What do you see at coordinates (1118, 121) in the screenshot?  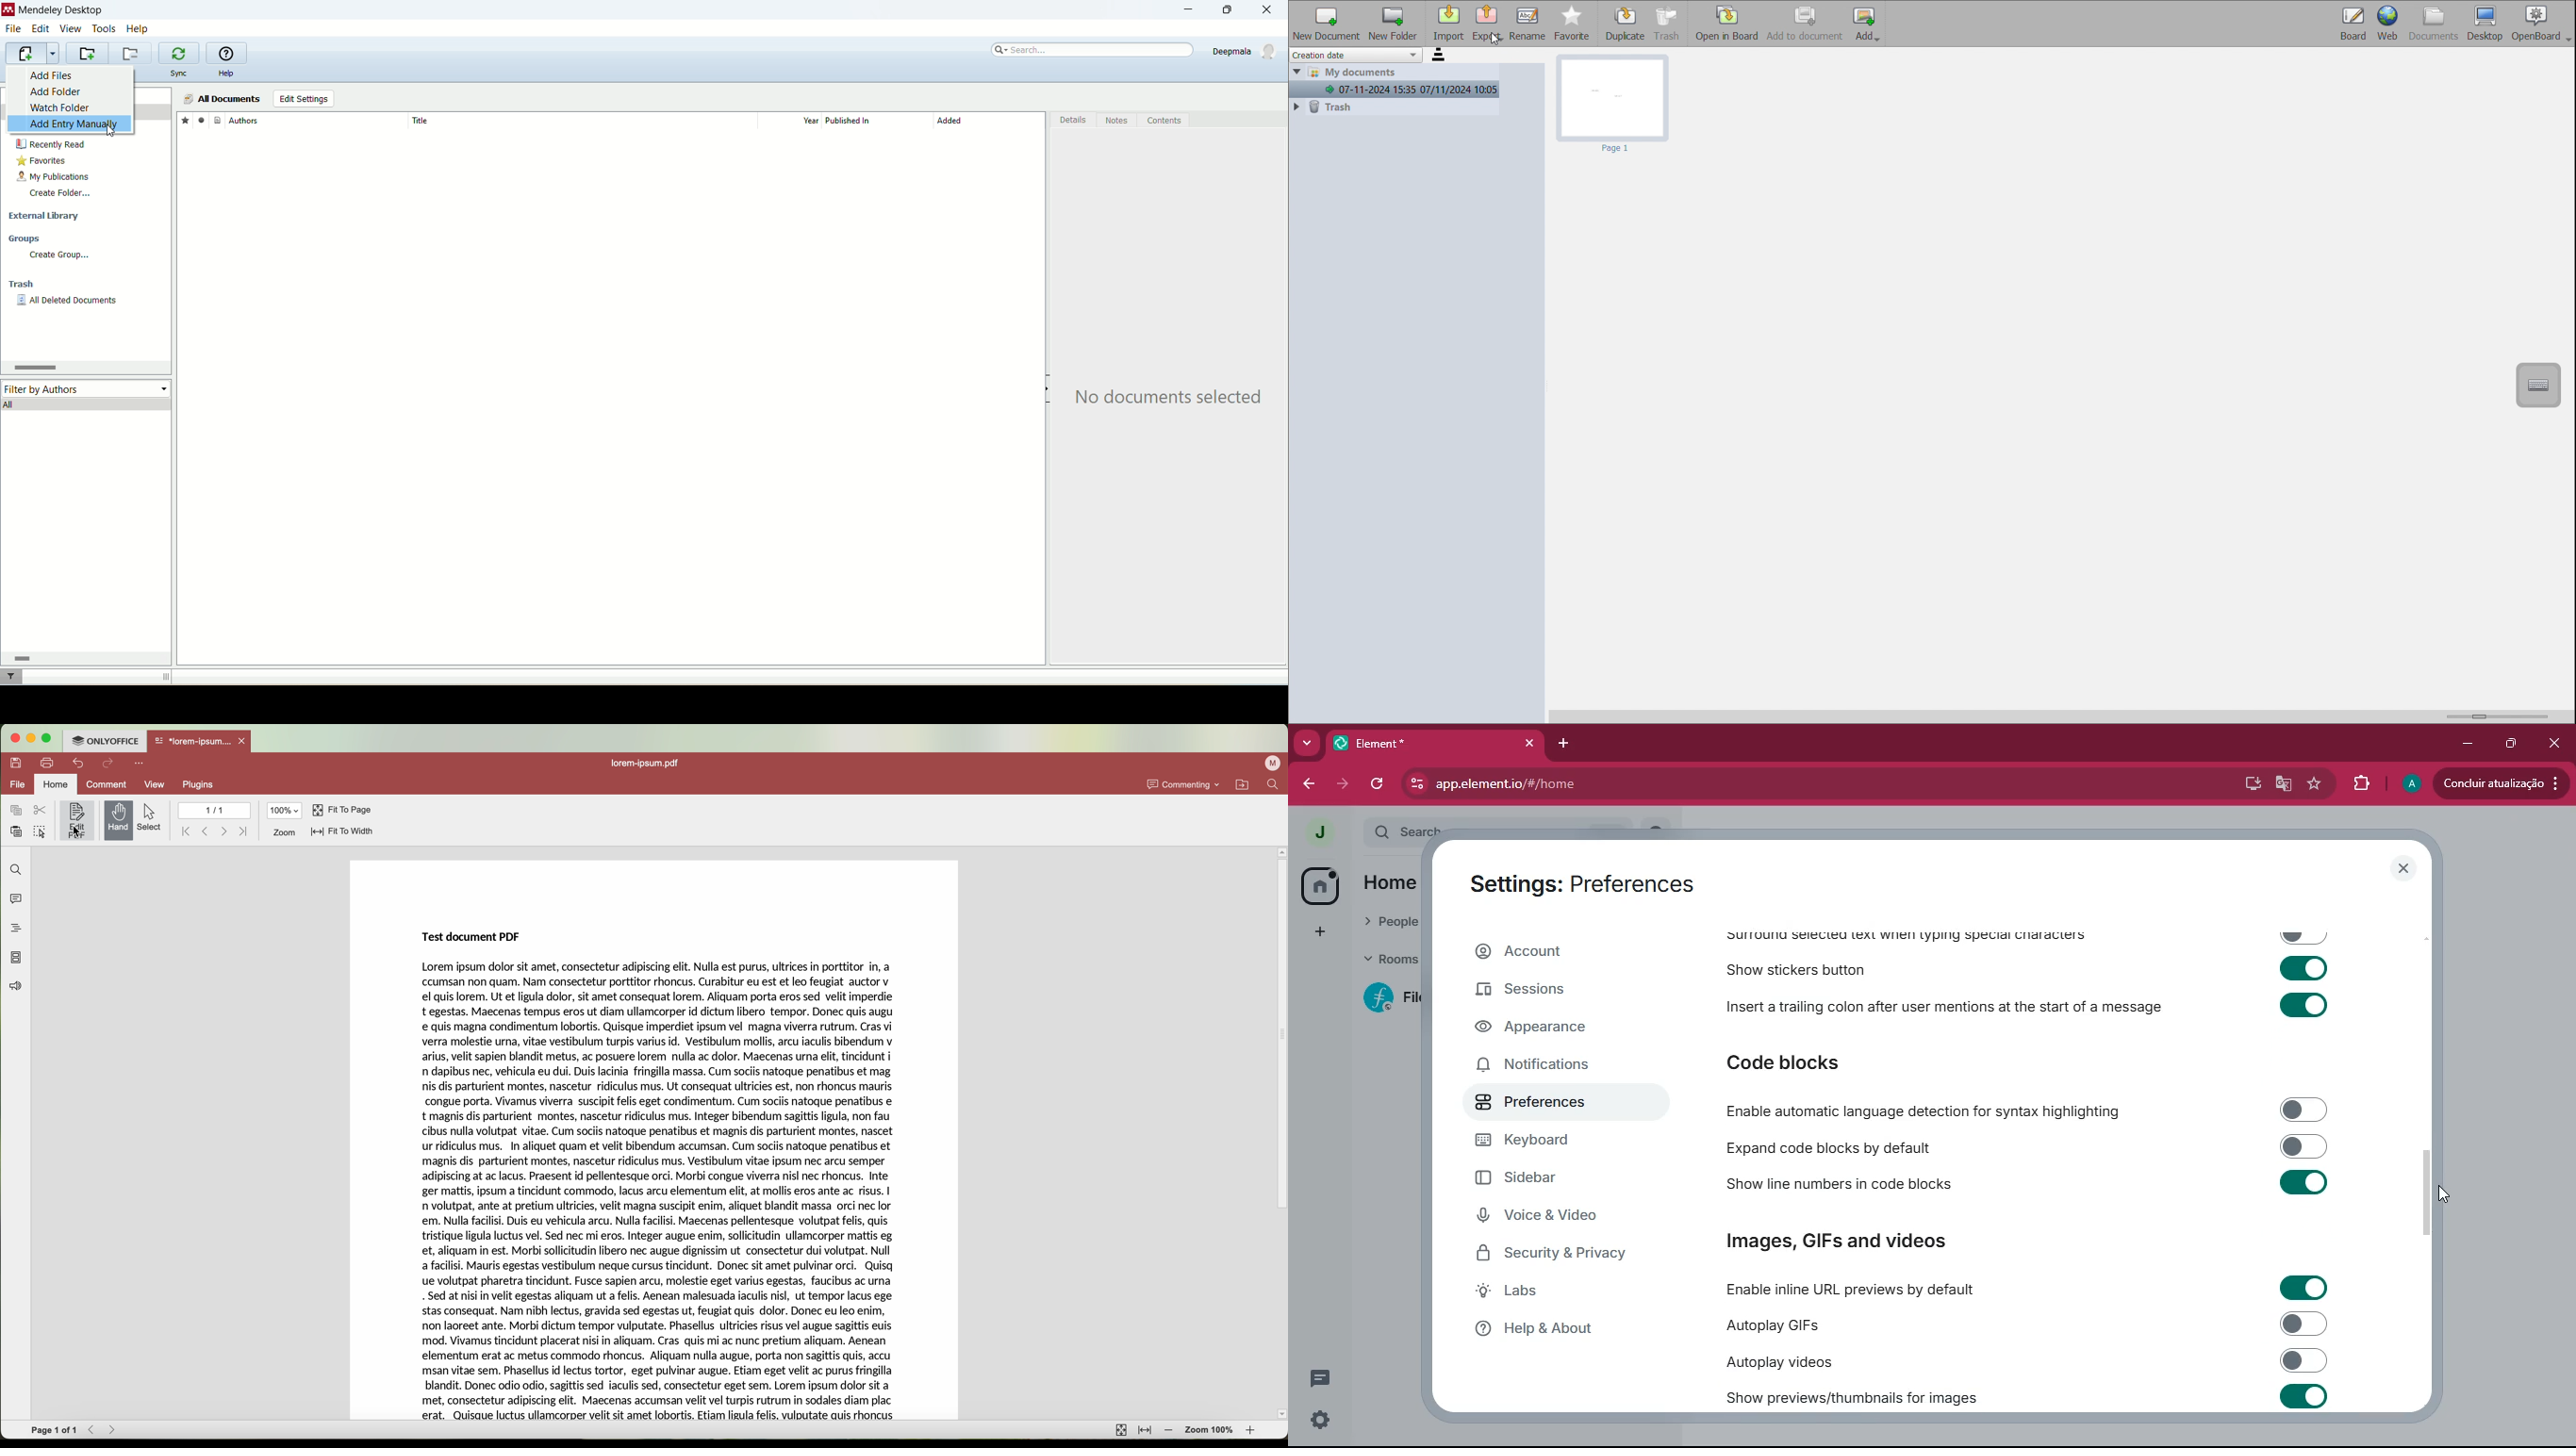 I see `notes` at bounding box center [1118, 121].